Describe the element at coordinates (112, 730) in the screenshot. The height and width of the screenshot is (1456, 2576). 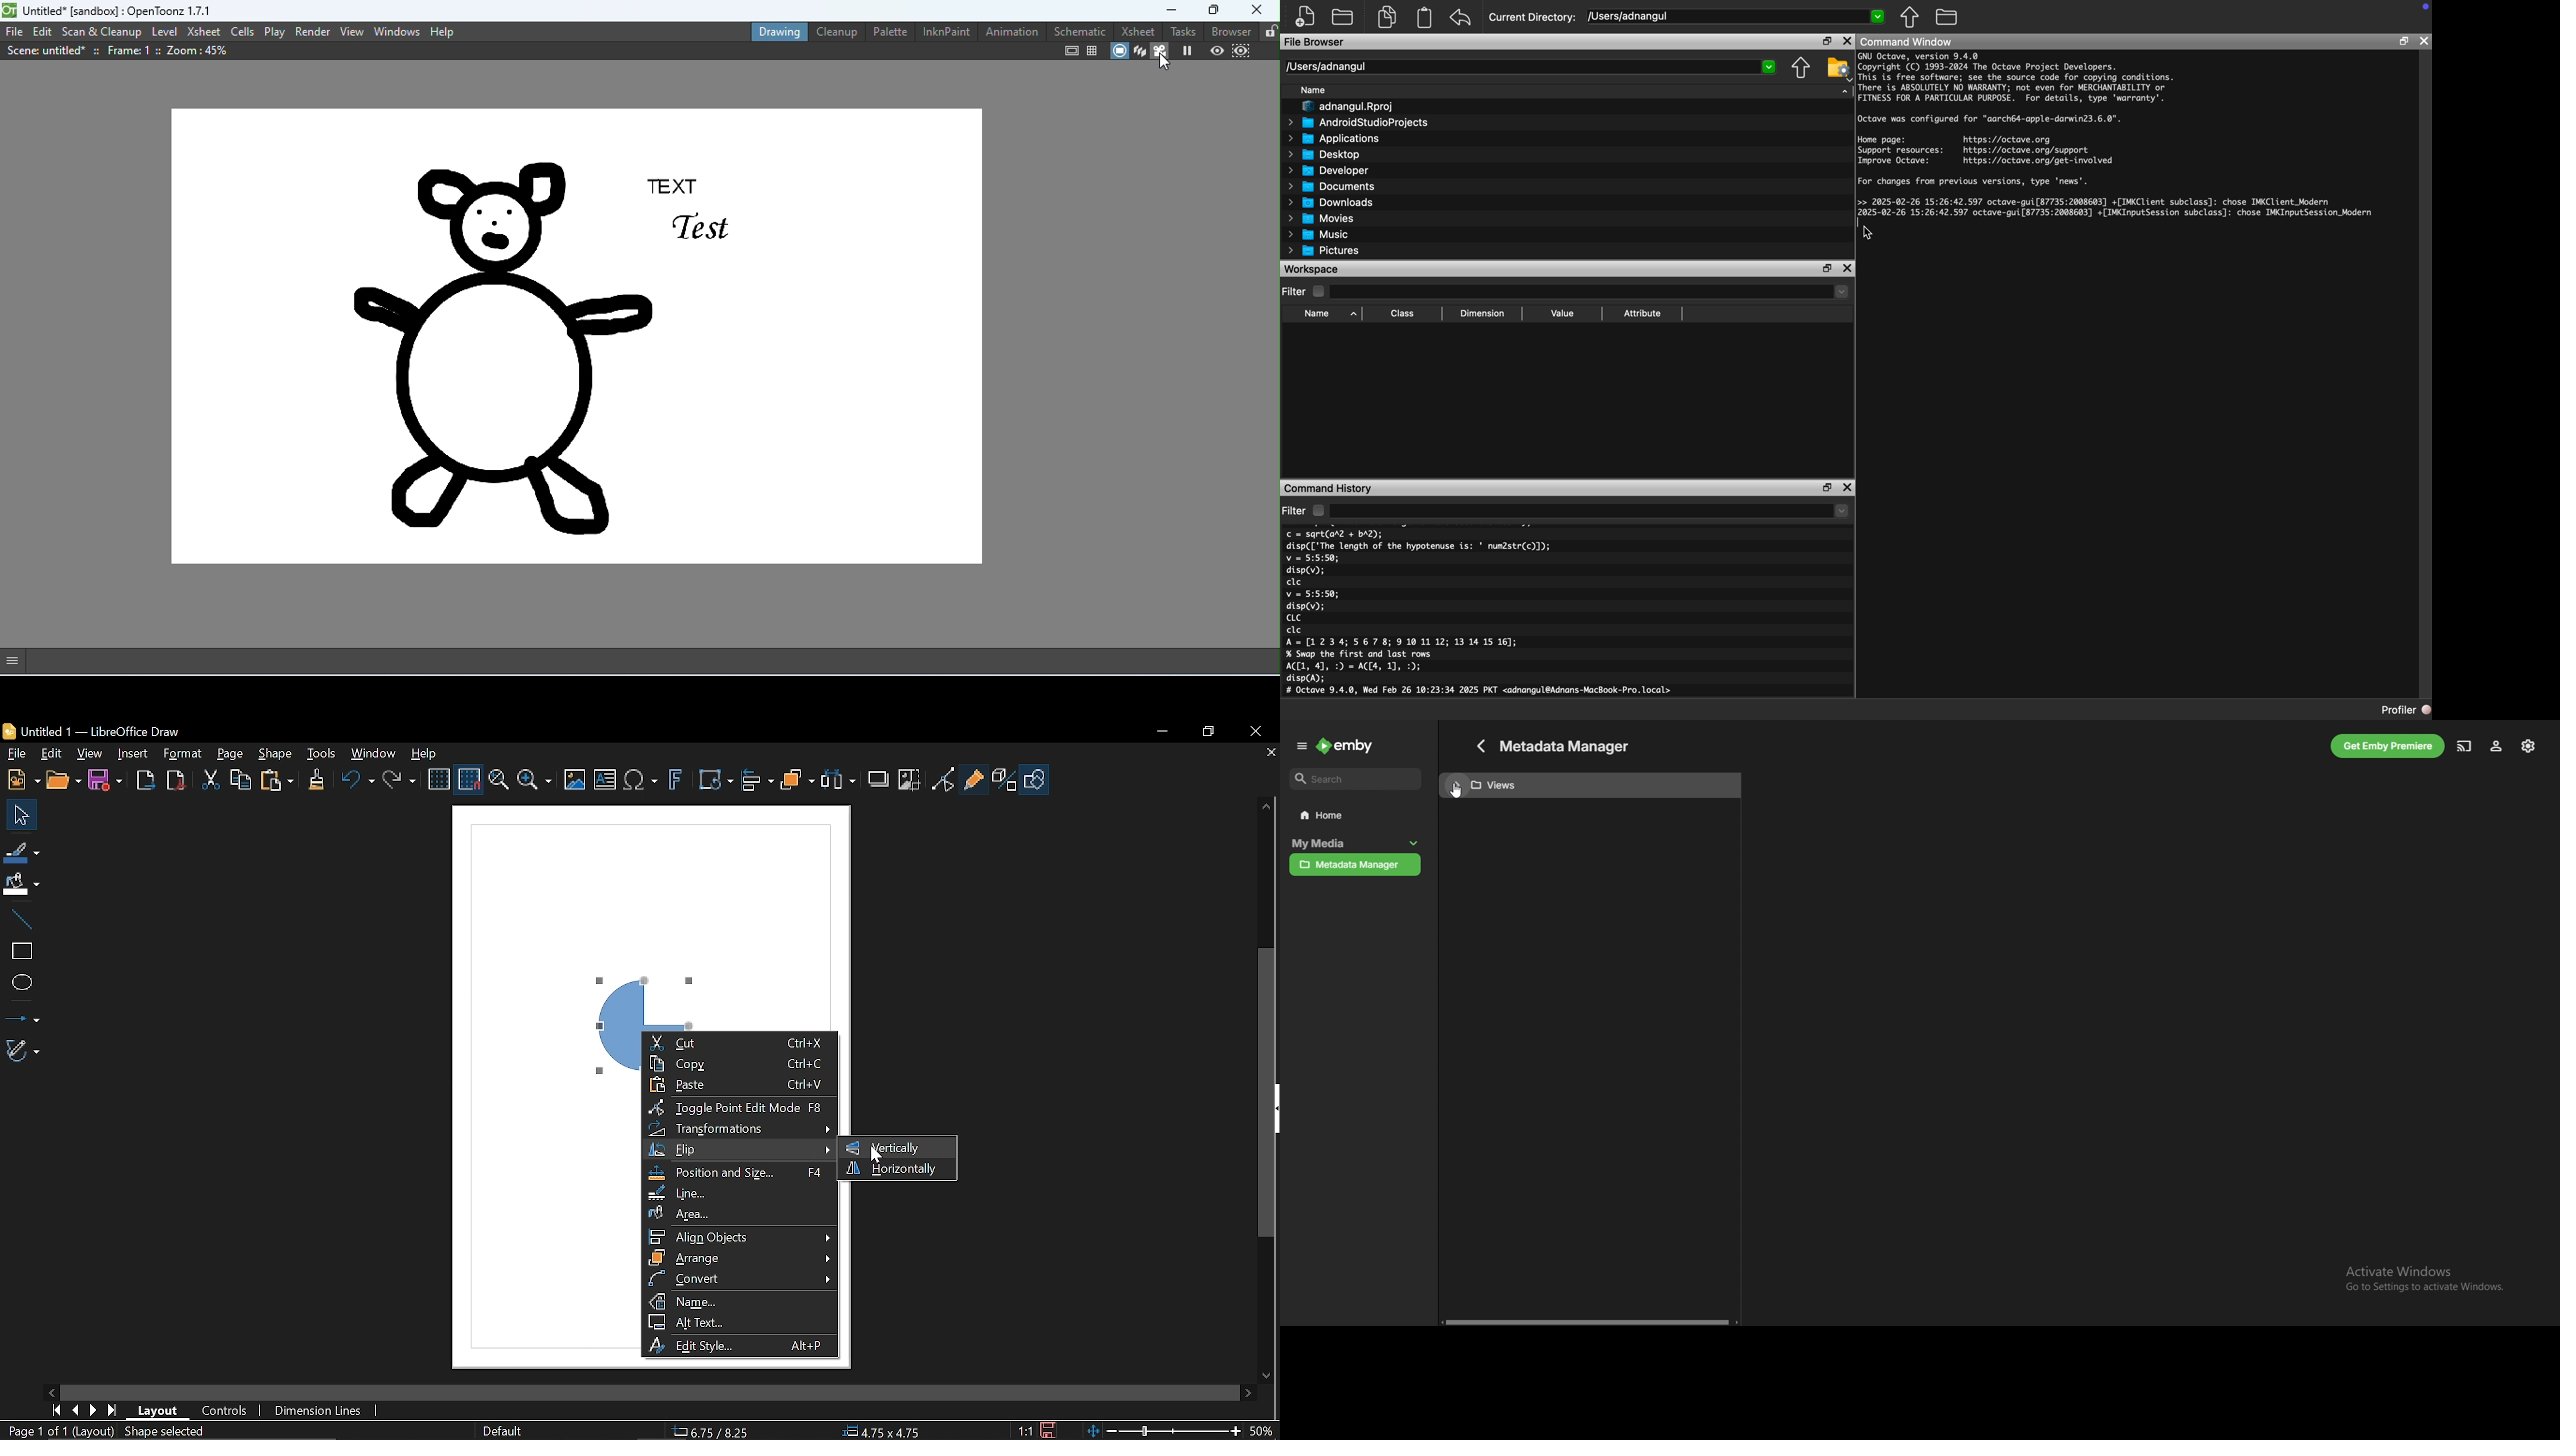
I see `Untitled 1 -- LibreOffice Draw` at that location.